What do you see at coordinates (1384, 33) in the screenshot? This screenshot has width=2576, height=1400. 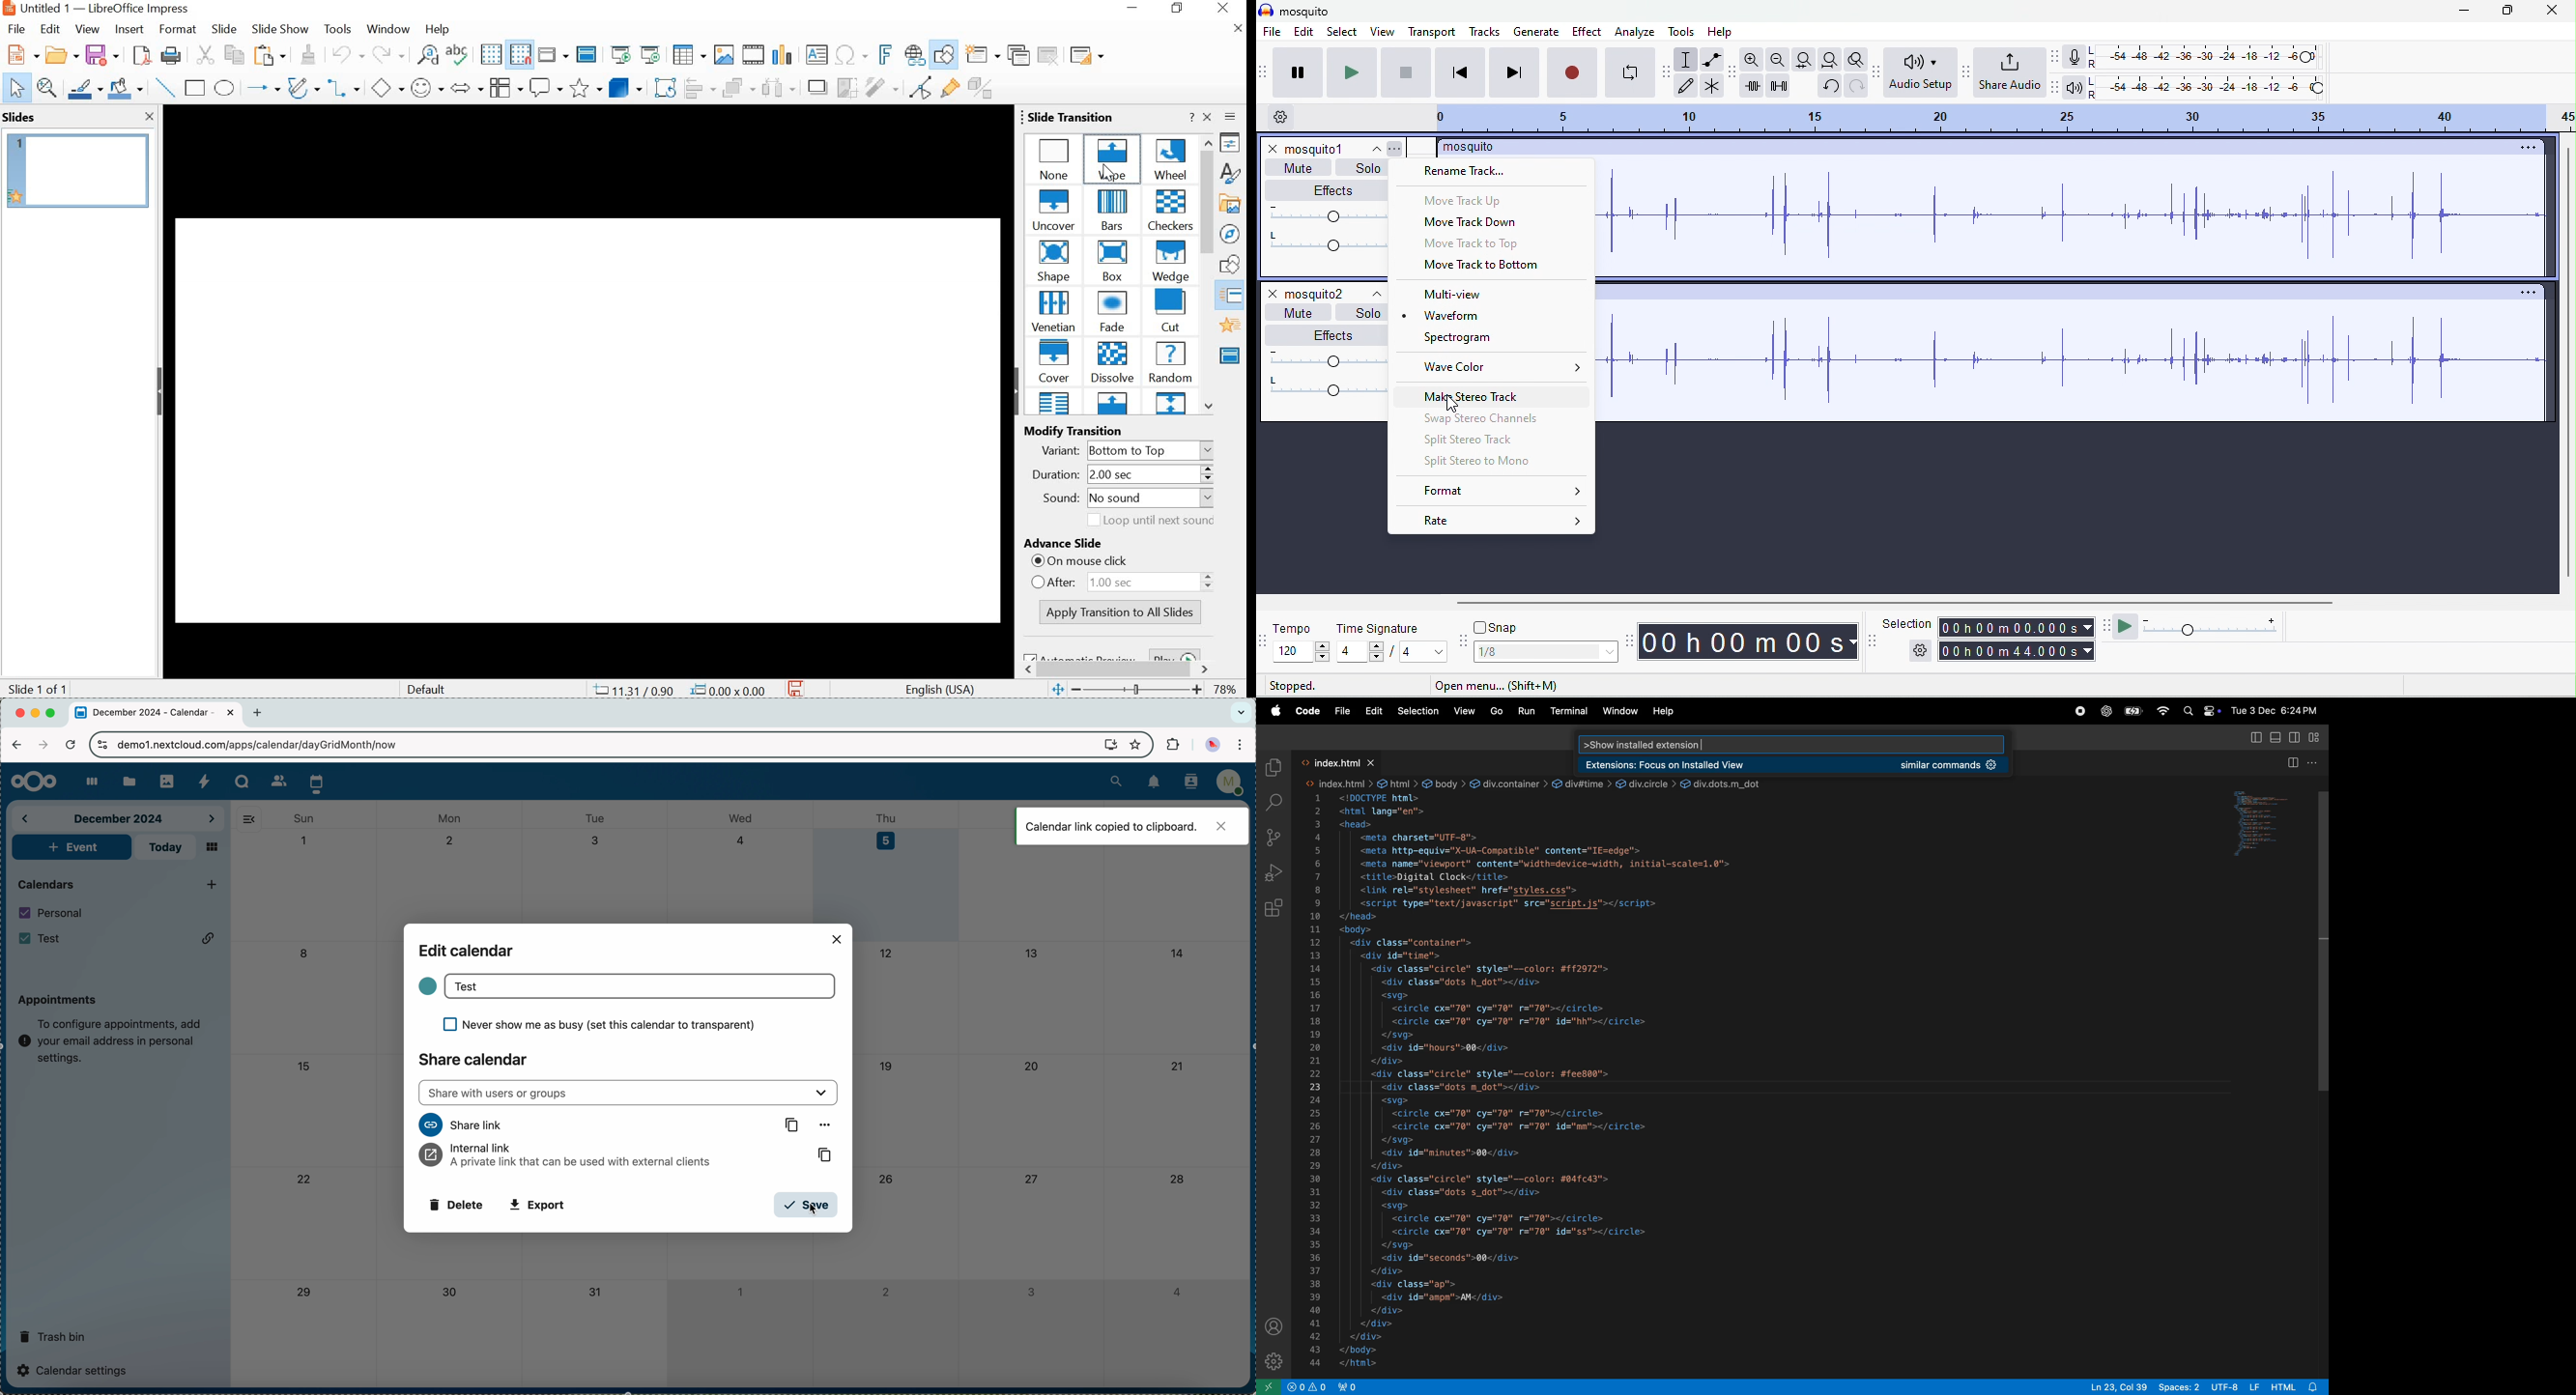 I see `view` at bounding box center [1384, 33].